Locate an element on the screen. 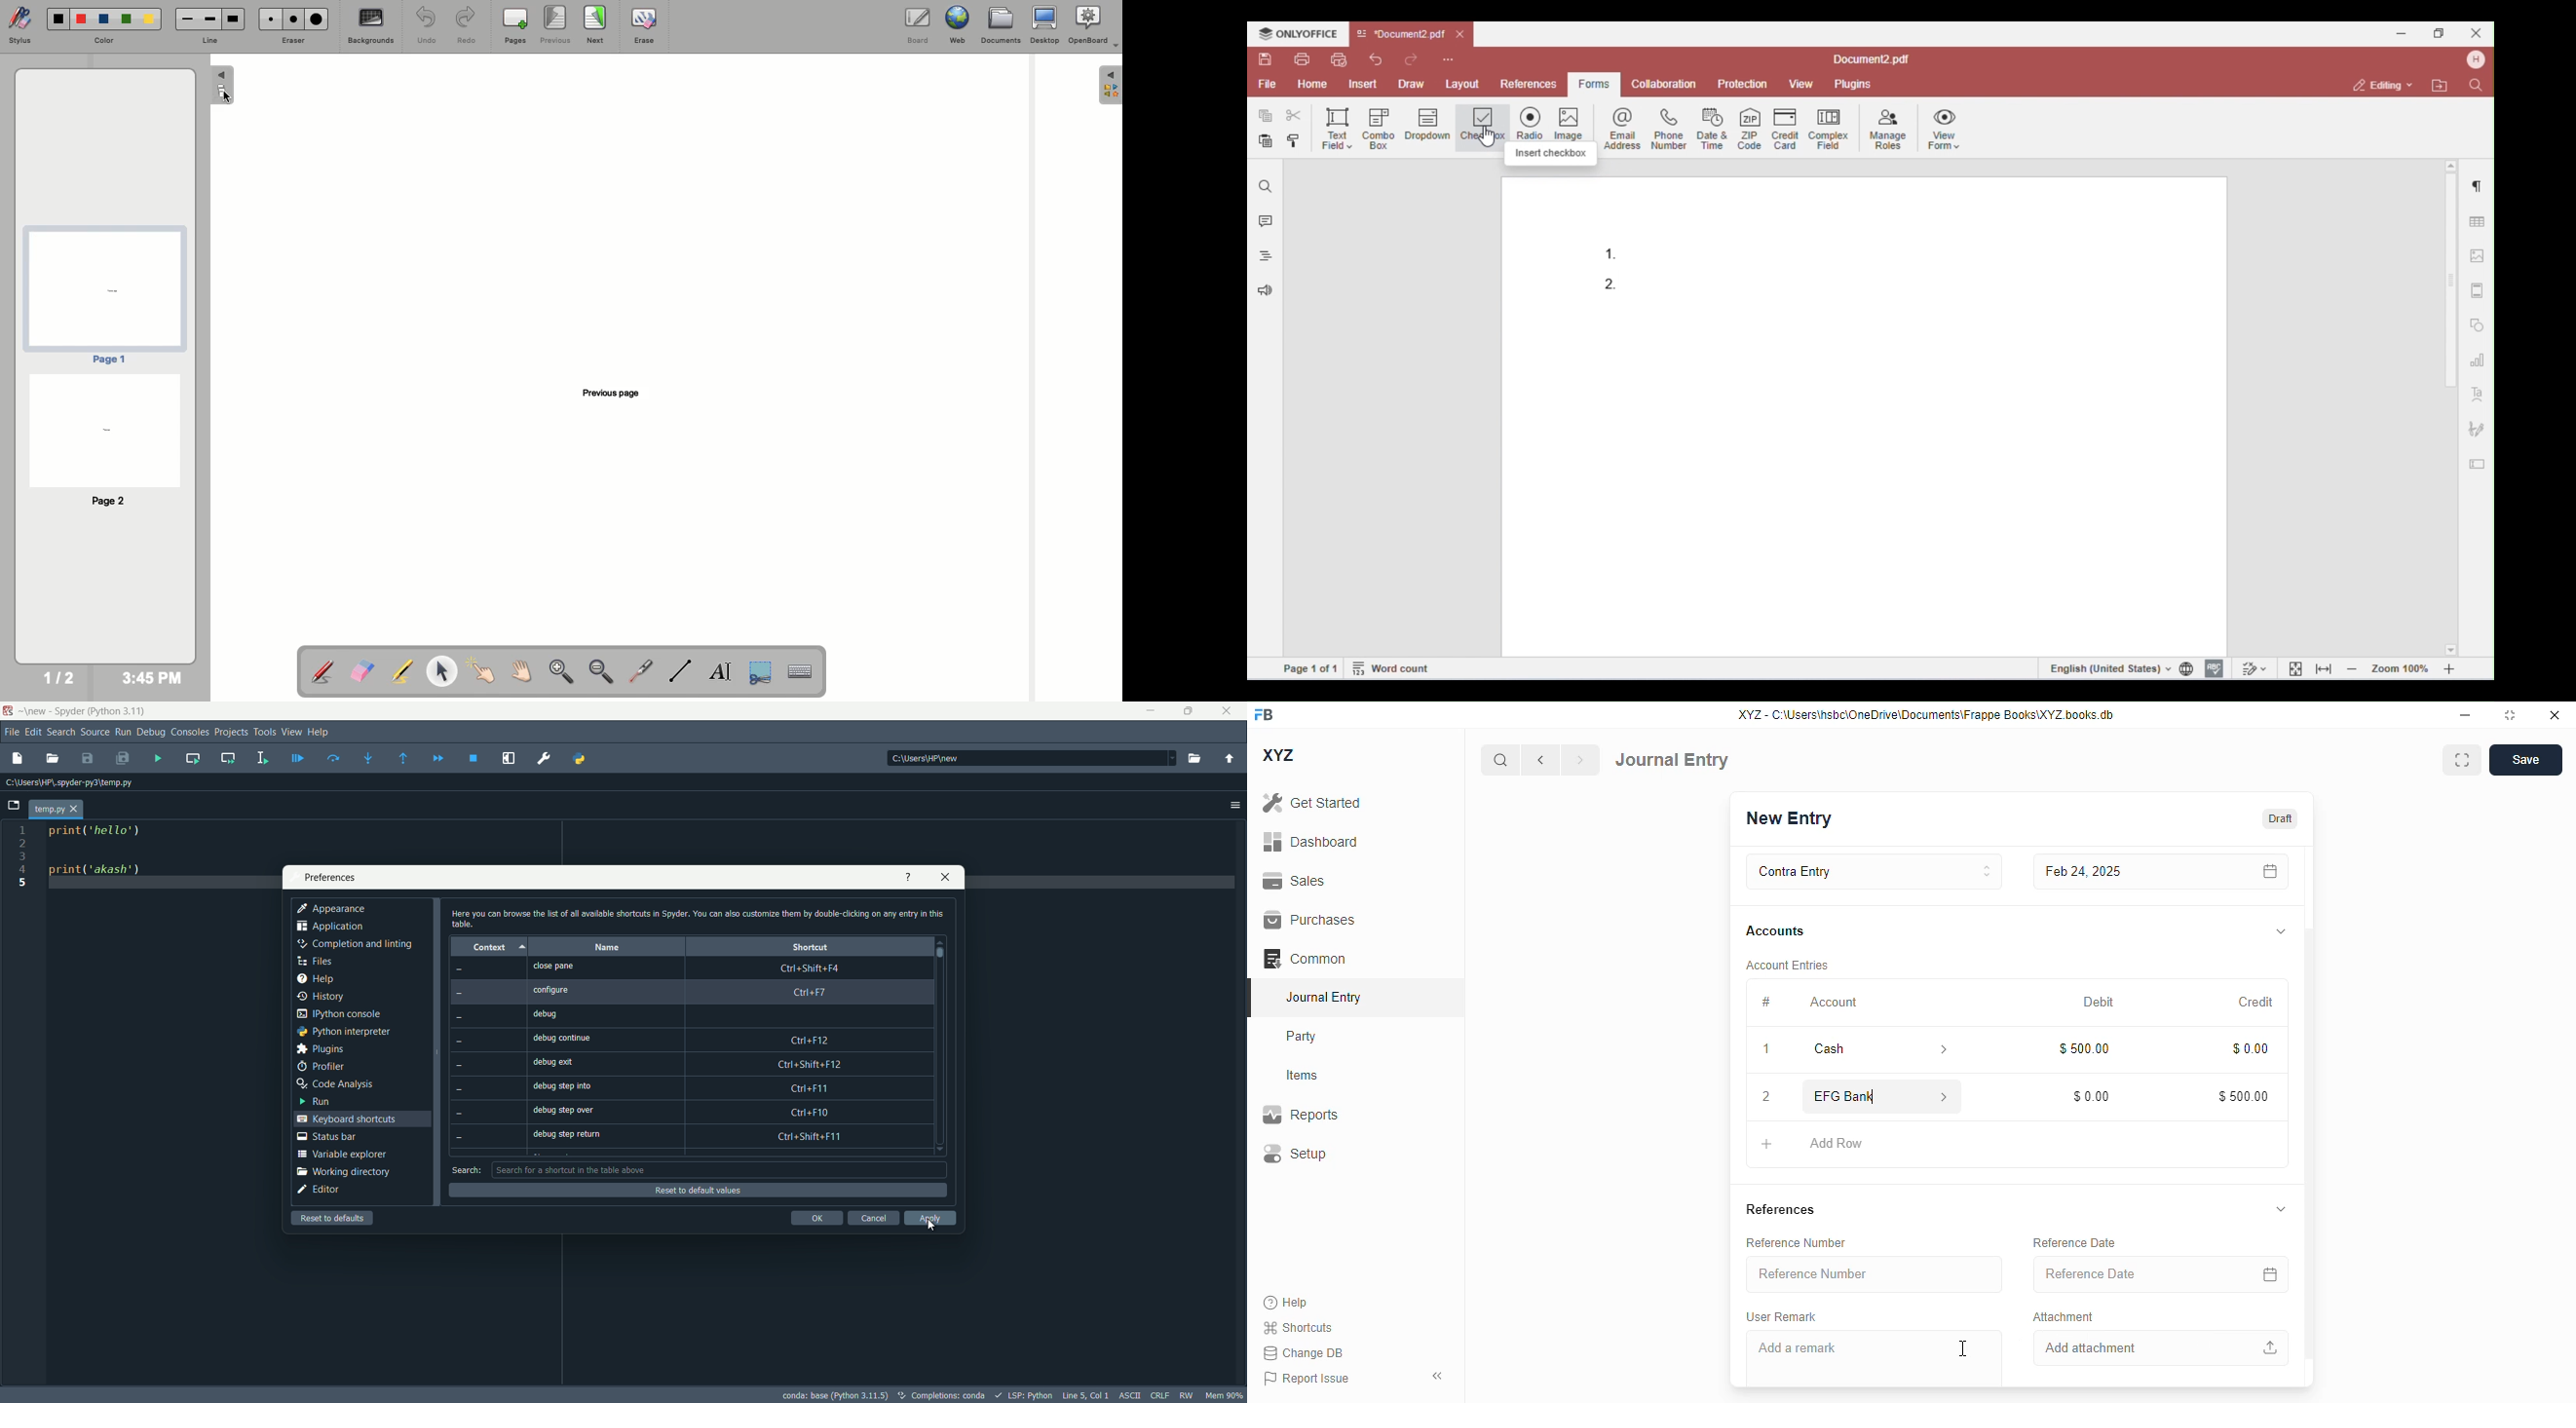 The image size is (2576, 1428). journal entry is located at coordinates (1672, 760).